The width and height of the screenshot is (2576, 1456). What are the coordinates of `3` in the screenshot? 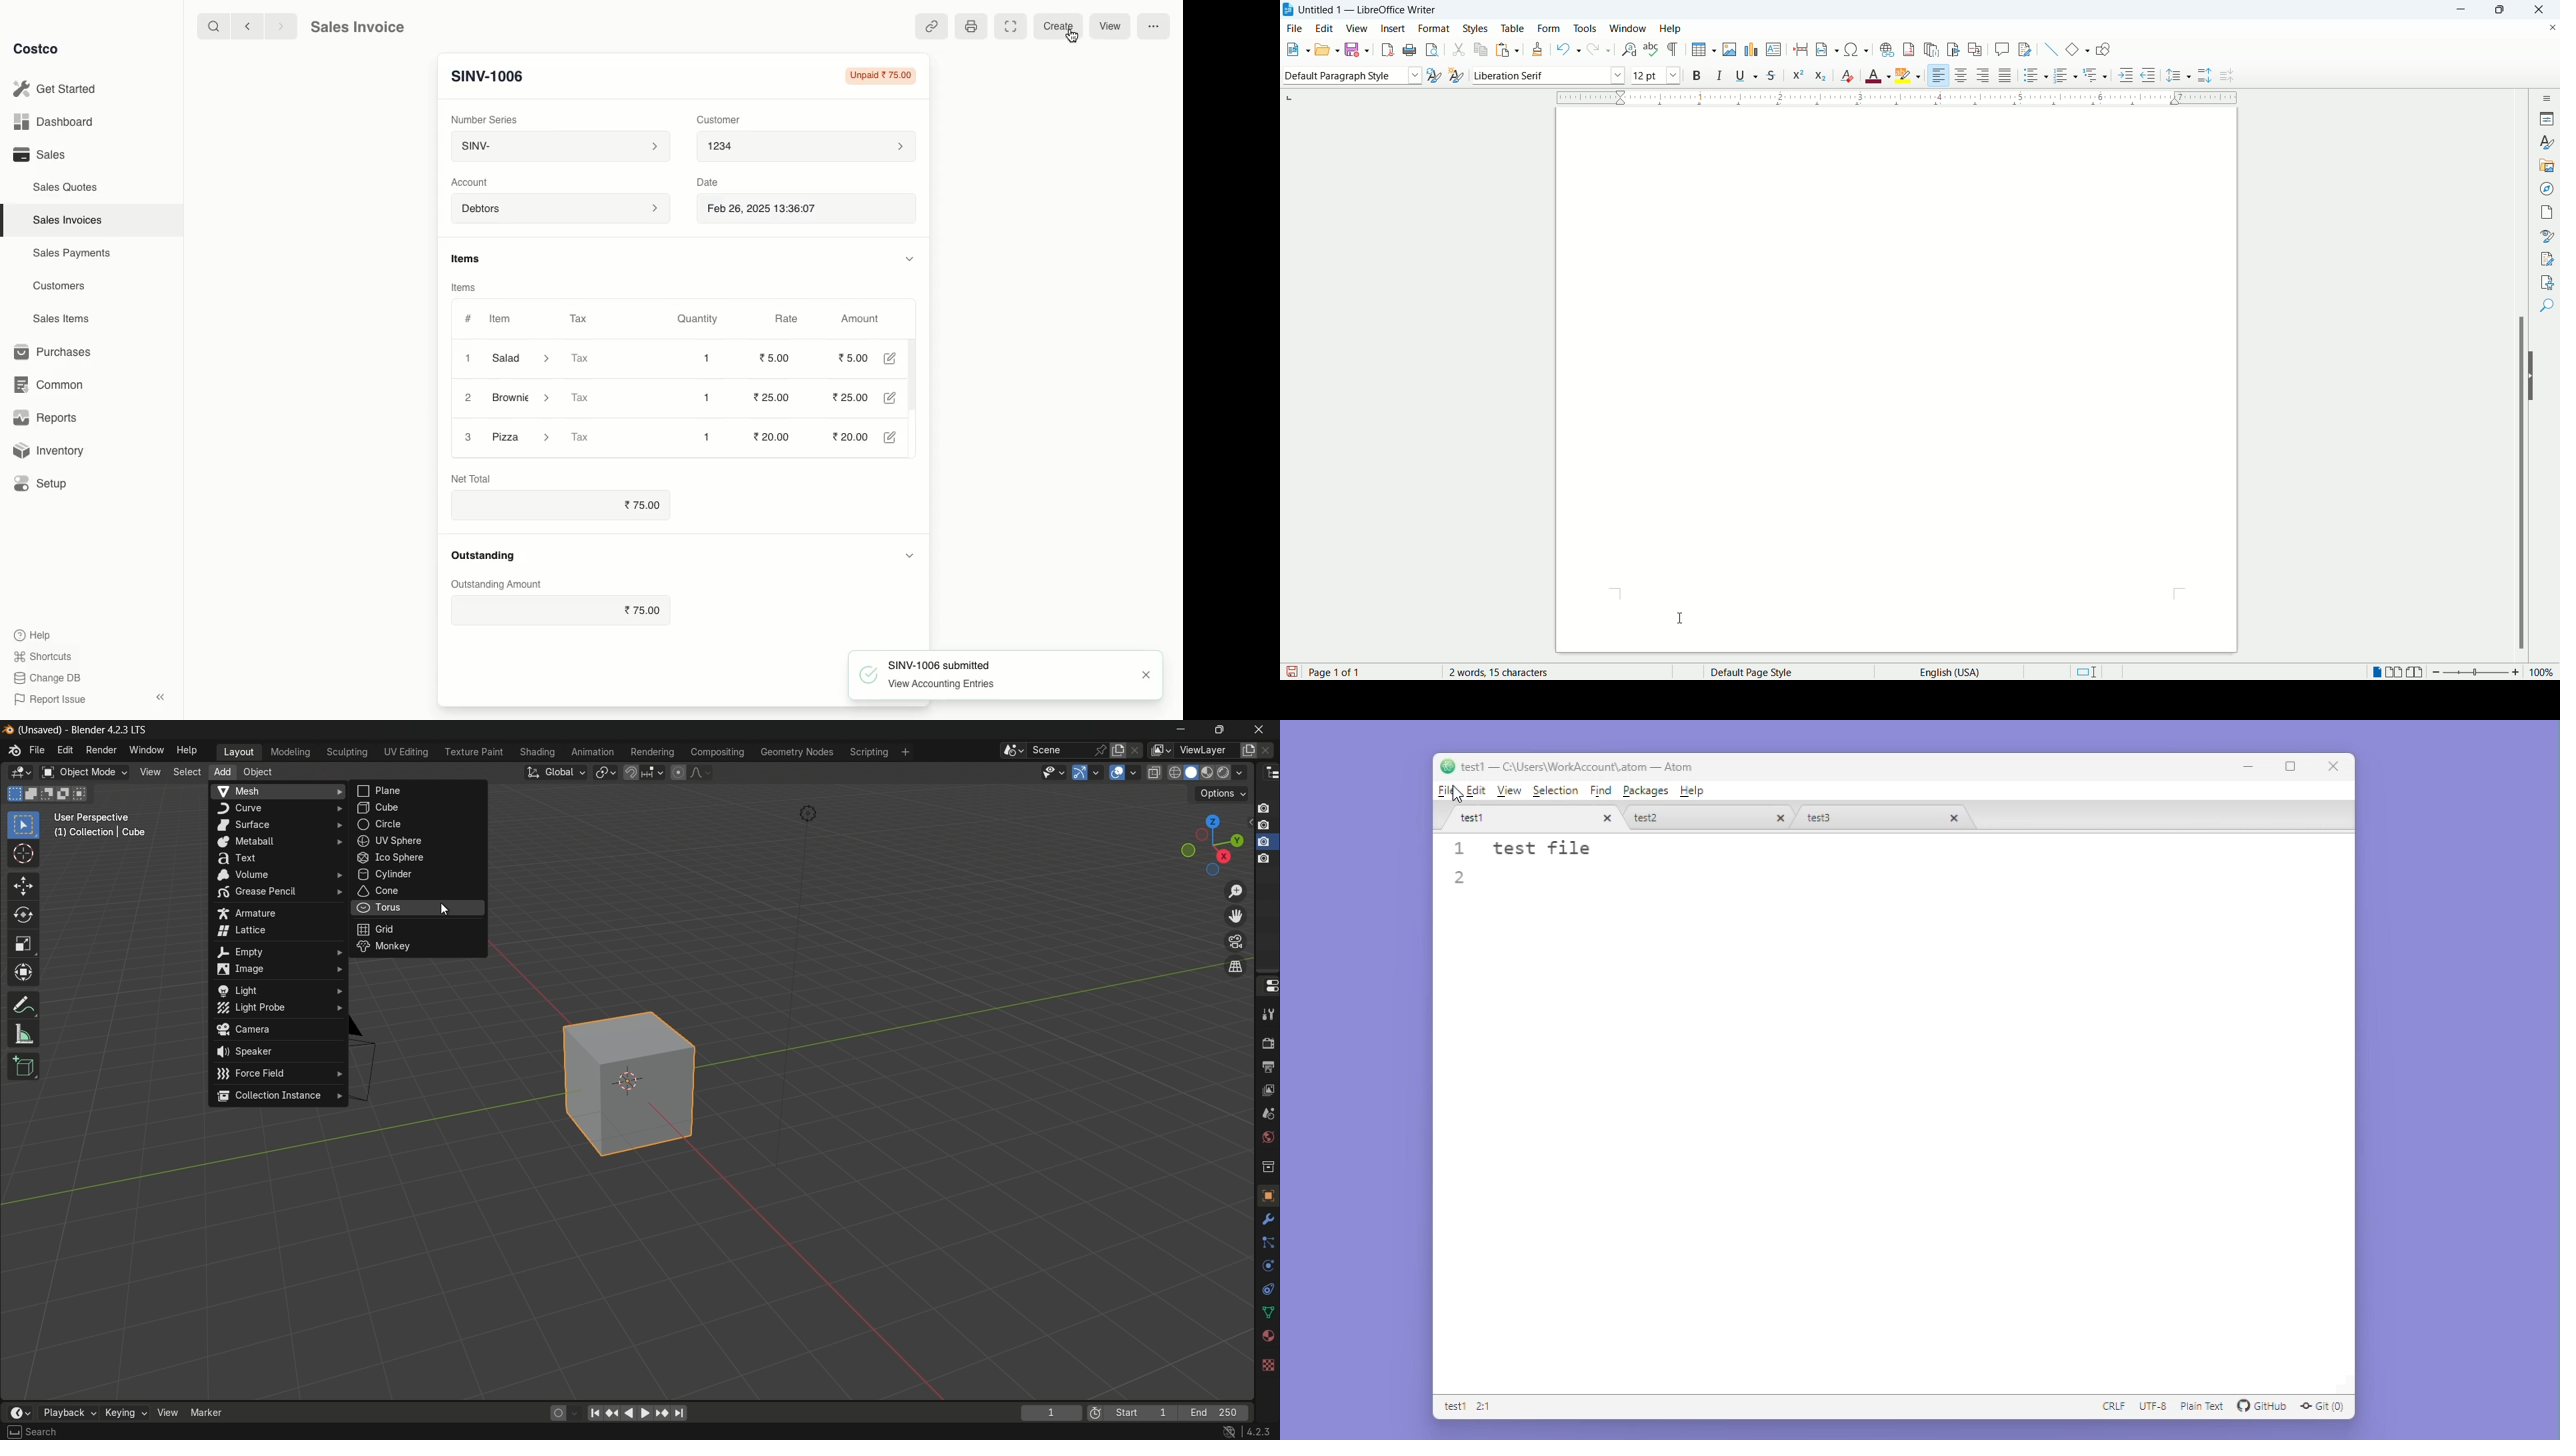 It's located at (469, 437).